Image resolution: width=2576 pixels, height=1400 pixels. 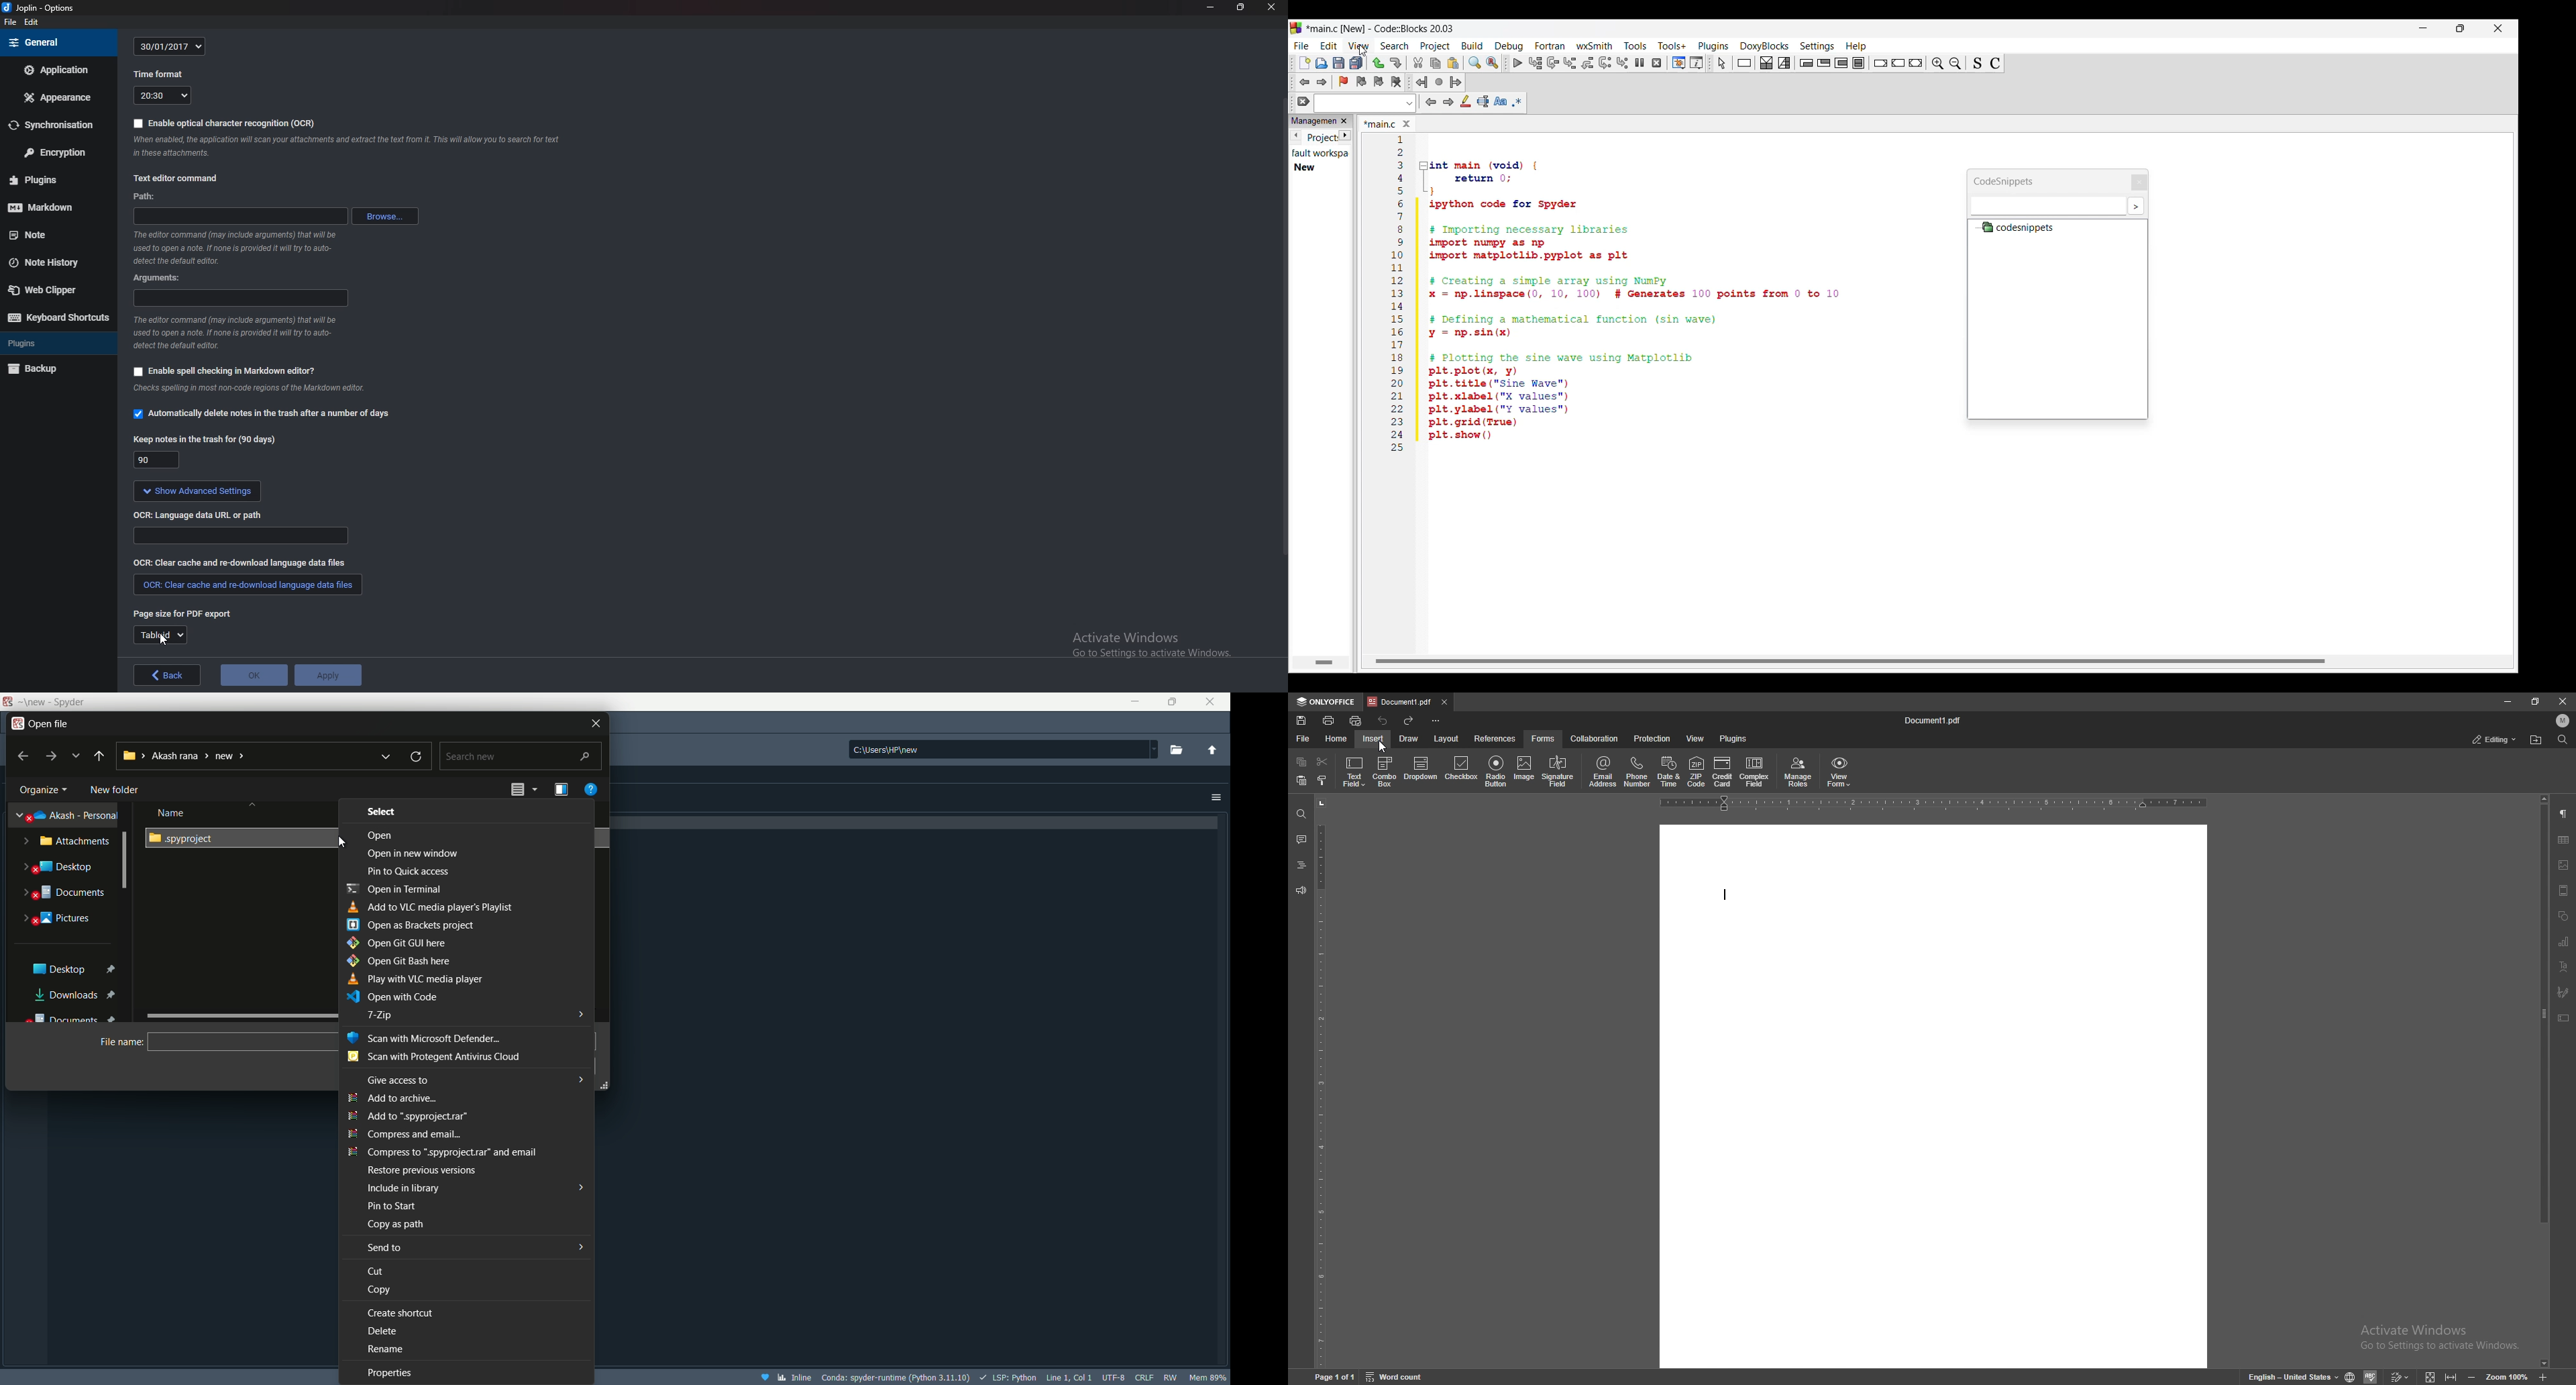 What do you see at coordinates (149, 197) in the screenshot?
I see `path` at bounding box center [149, 197].